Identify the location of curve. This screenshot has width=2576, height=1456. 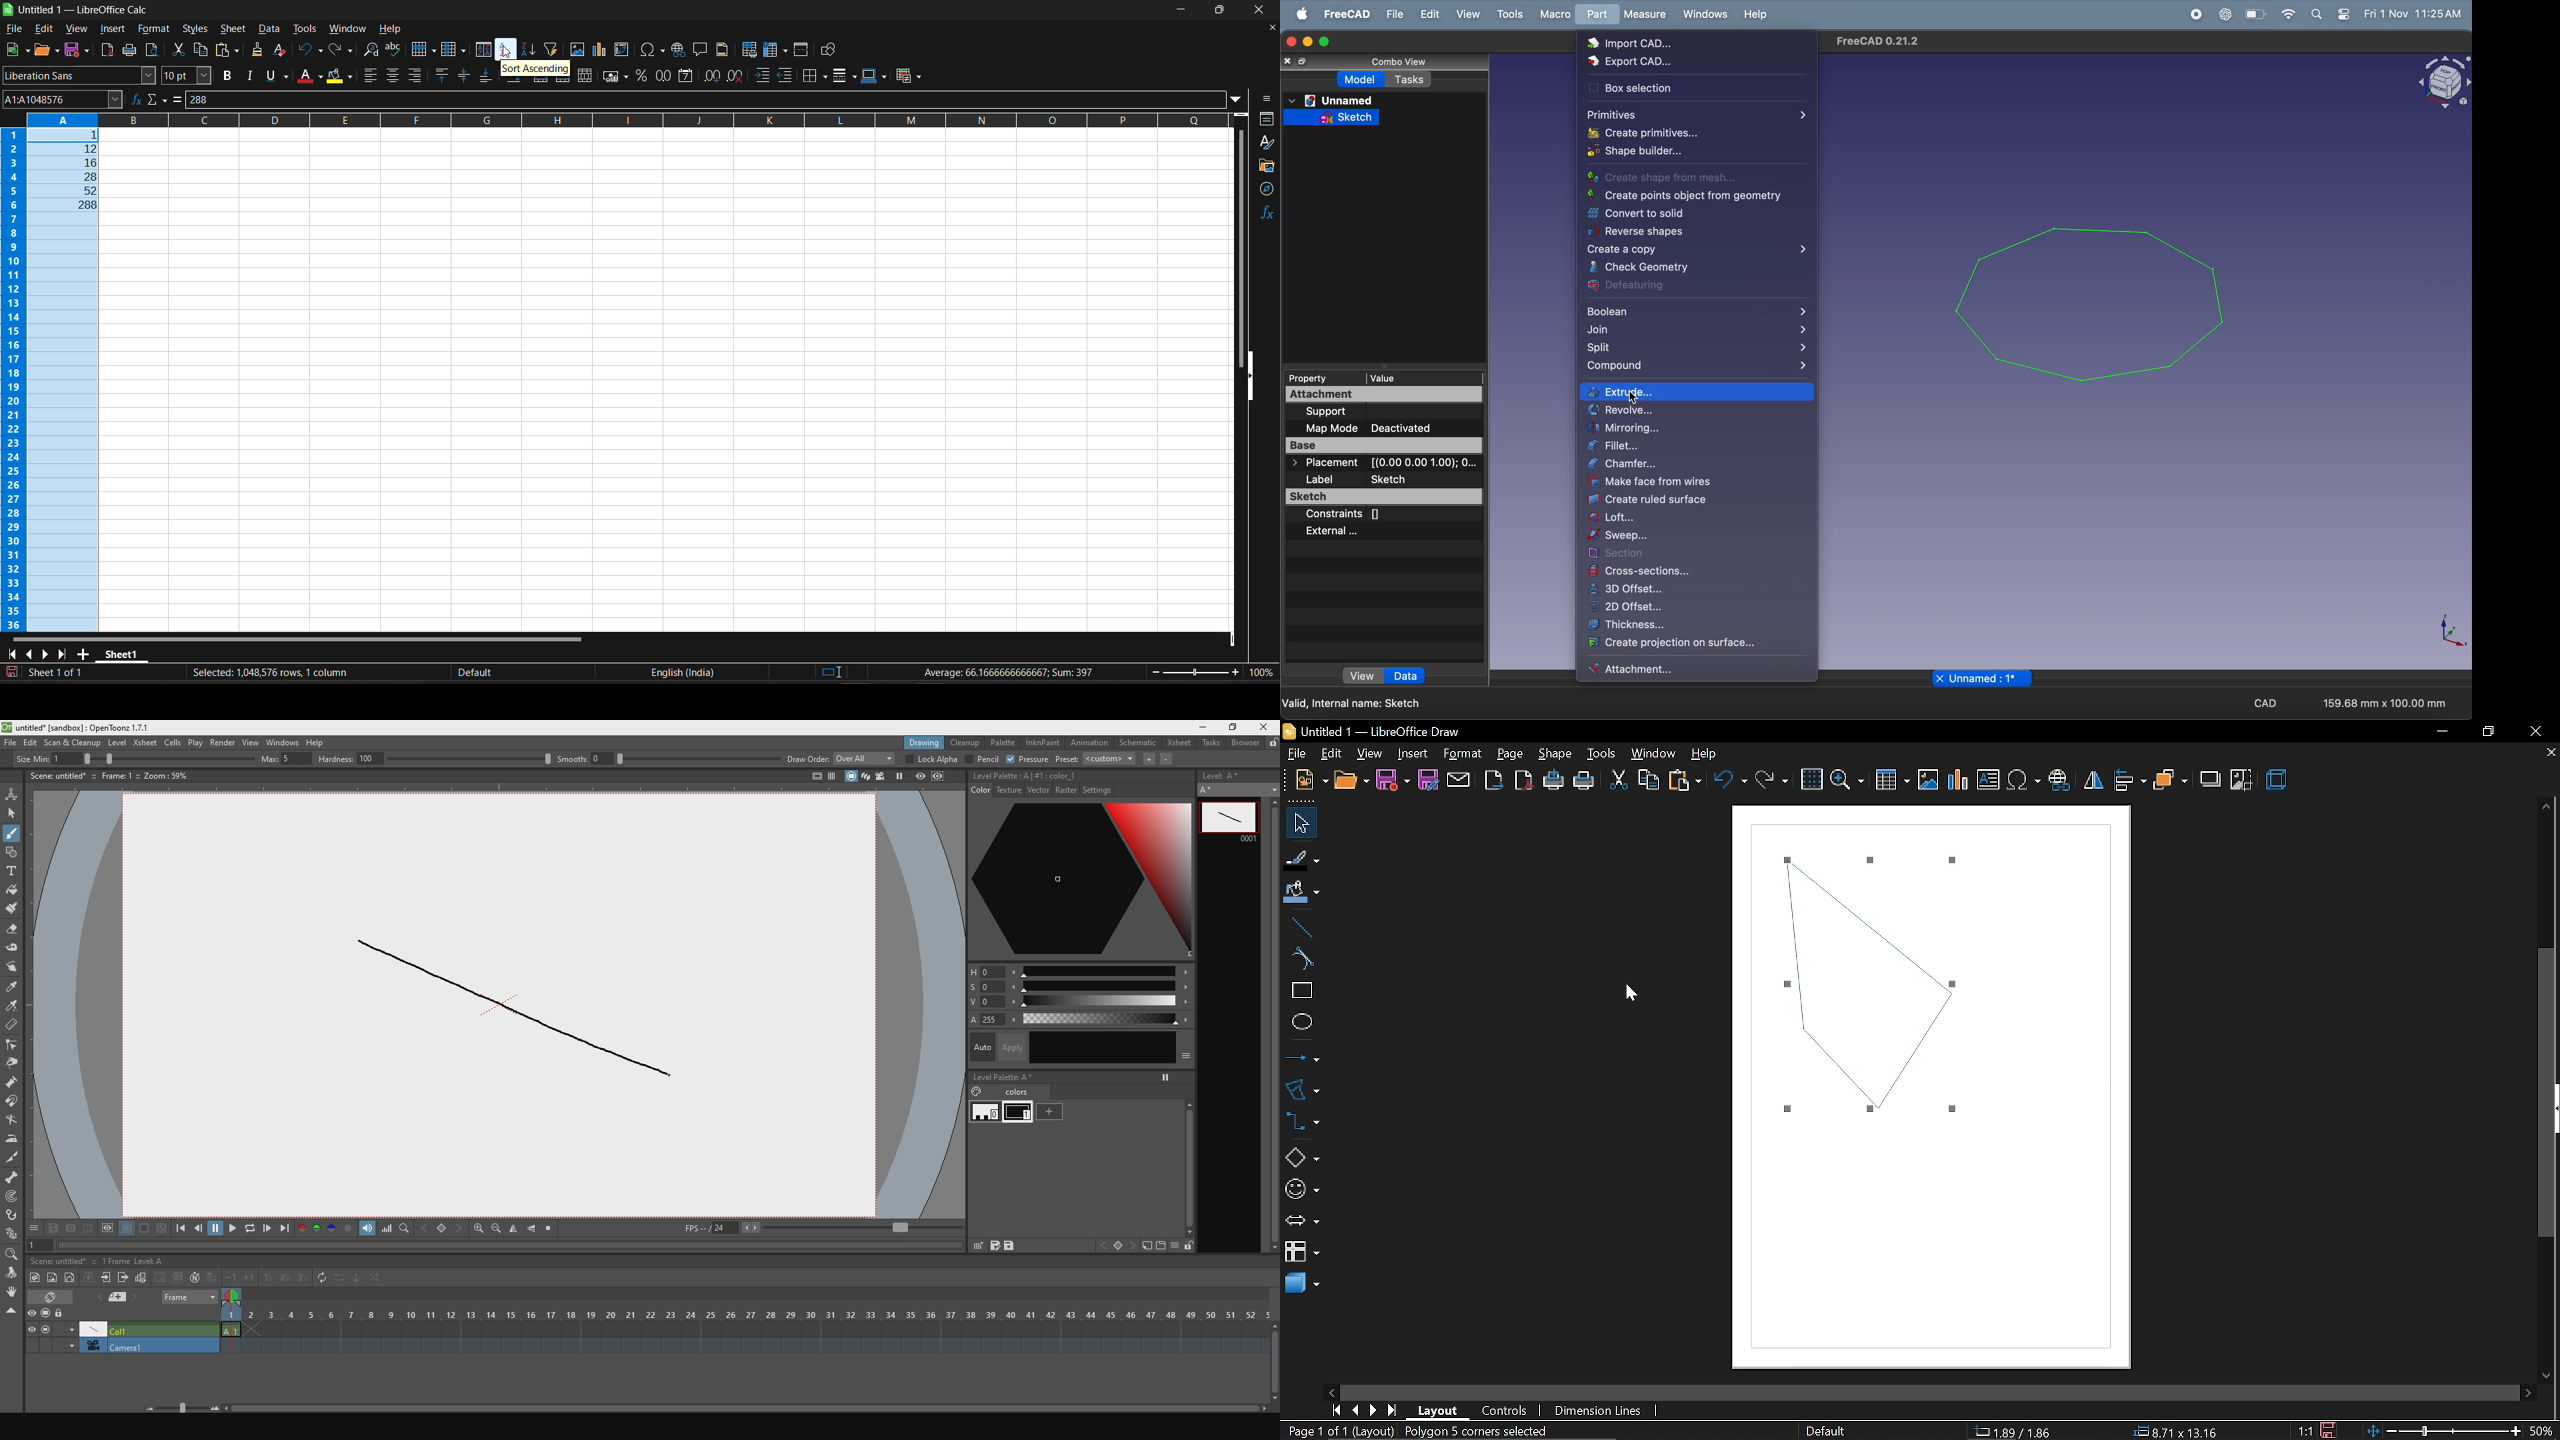
(1298, 960).